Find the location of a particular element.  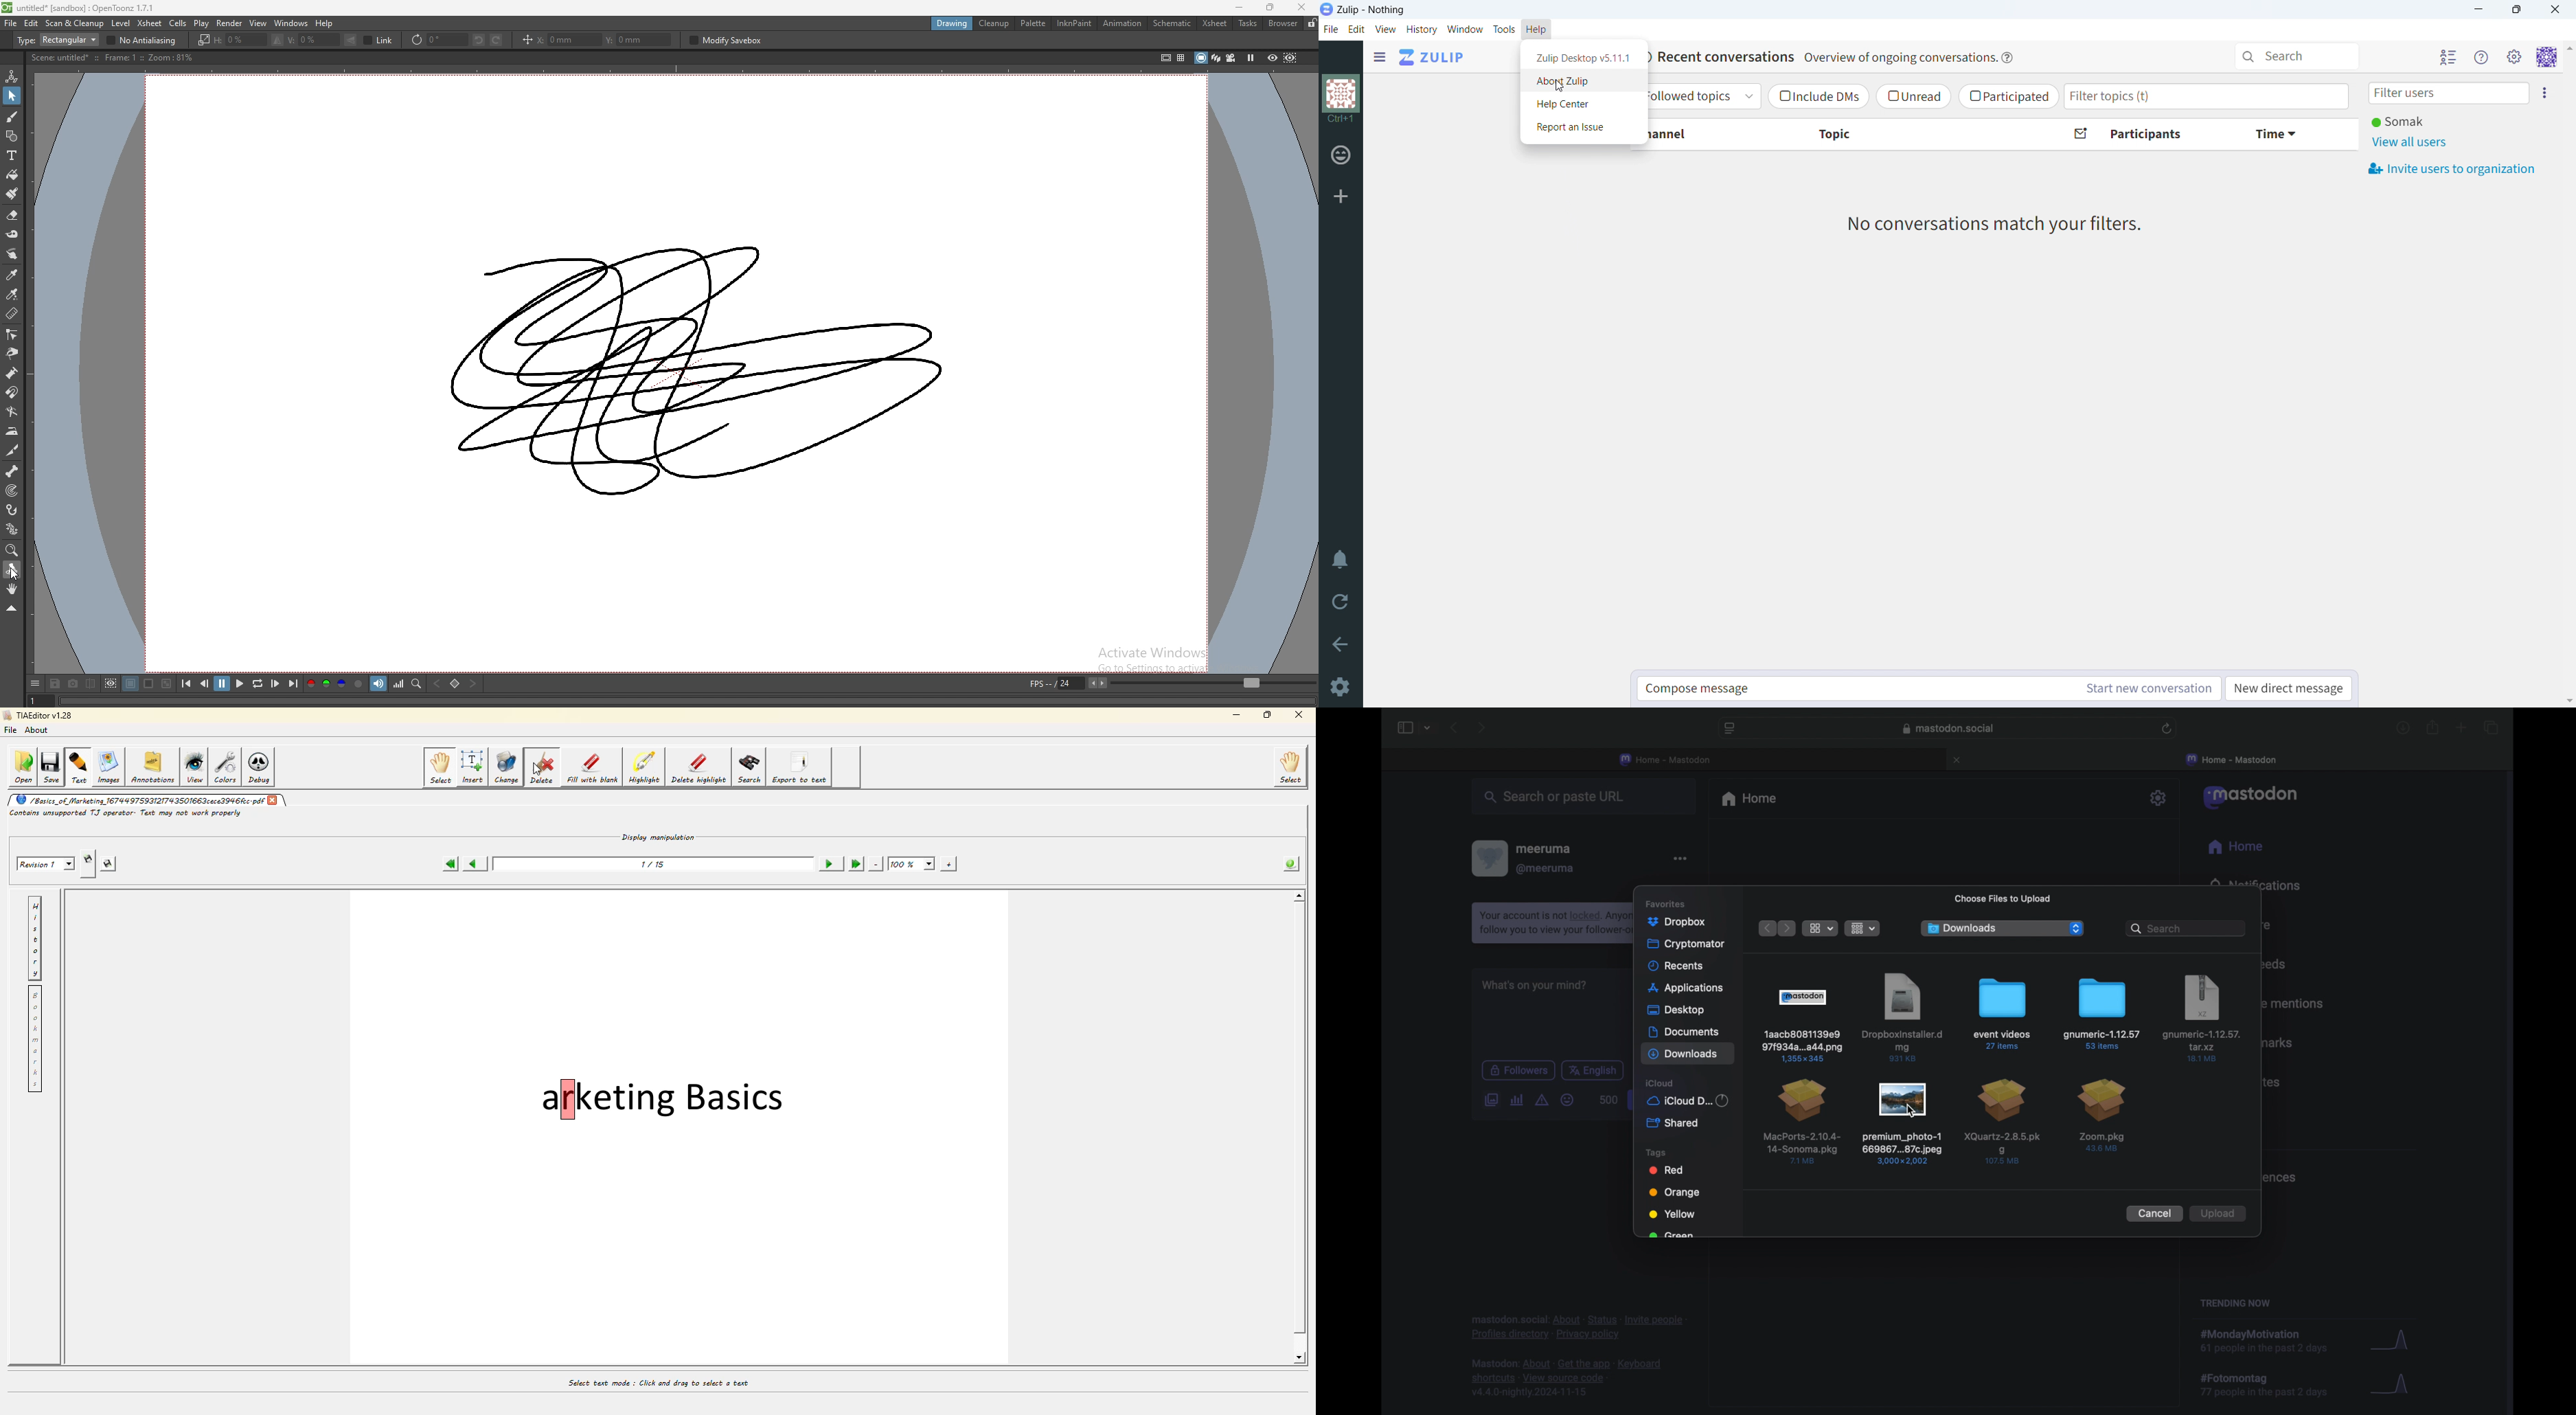

event videos is located at coordinates (2002, 1014).